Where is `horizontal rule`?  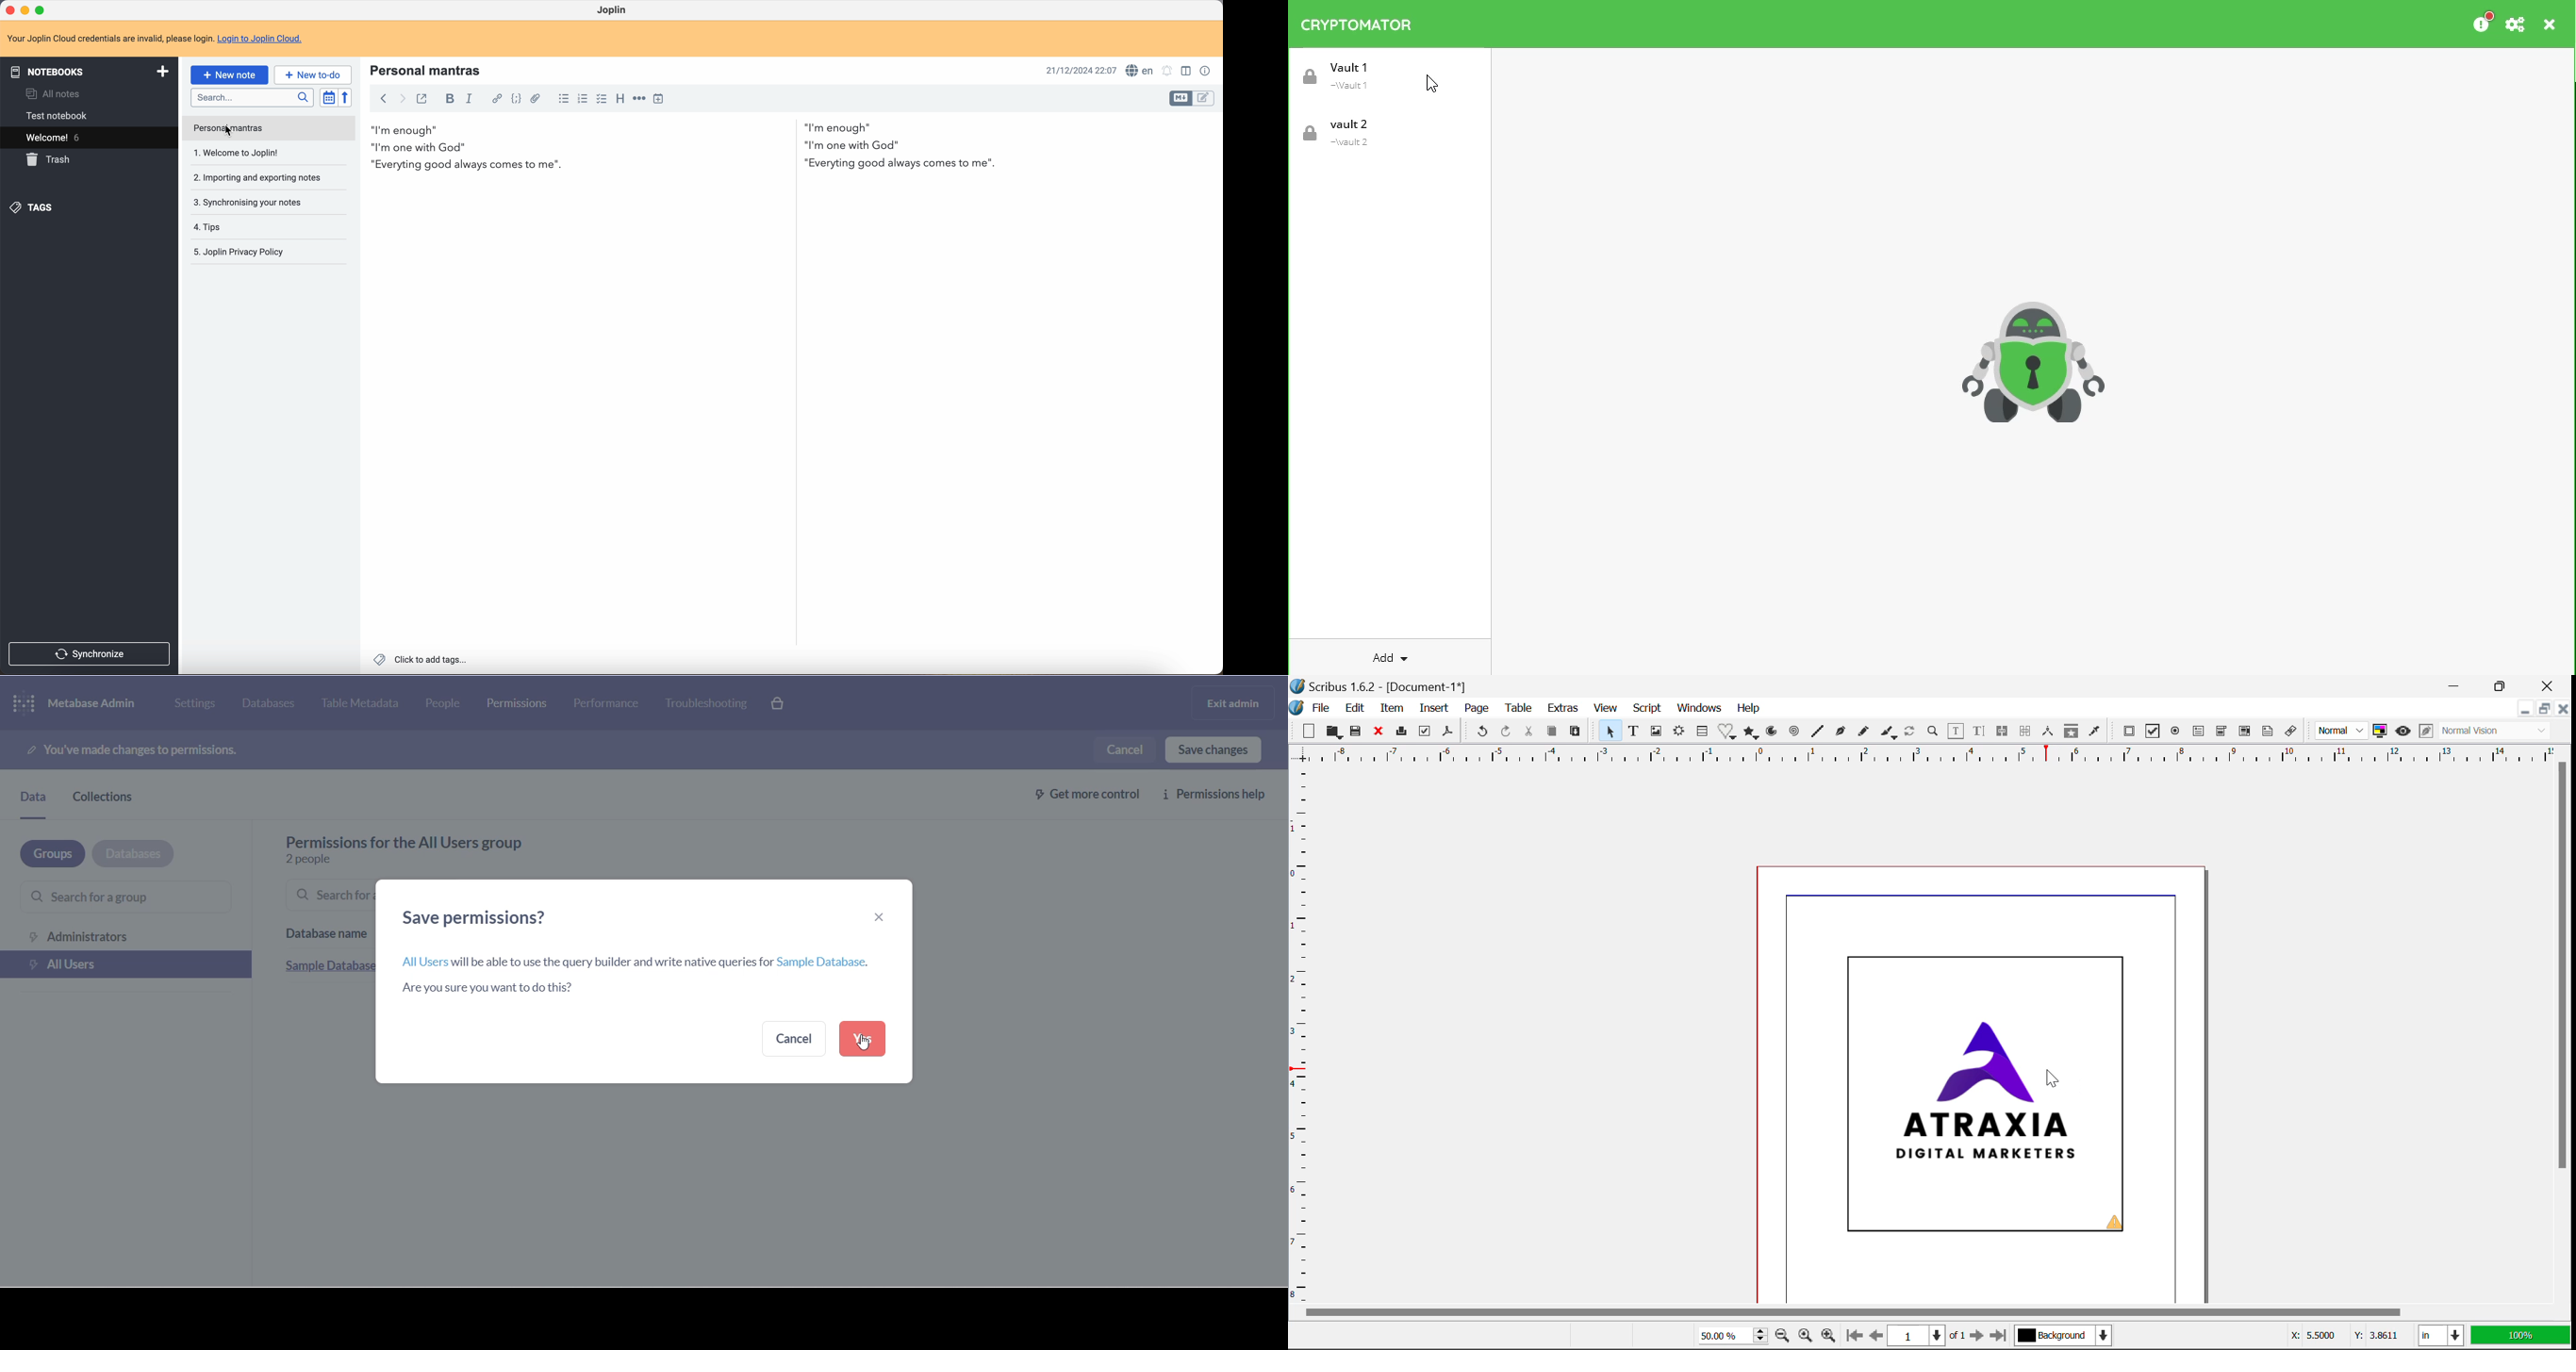 horizontal rule is located at coordinates (640, 99).